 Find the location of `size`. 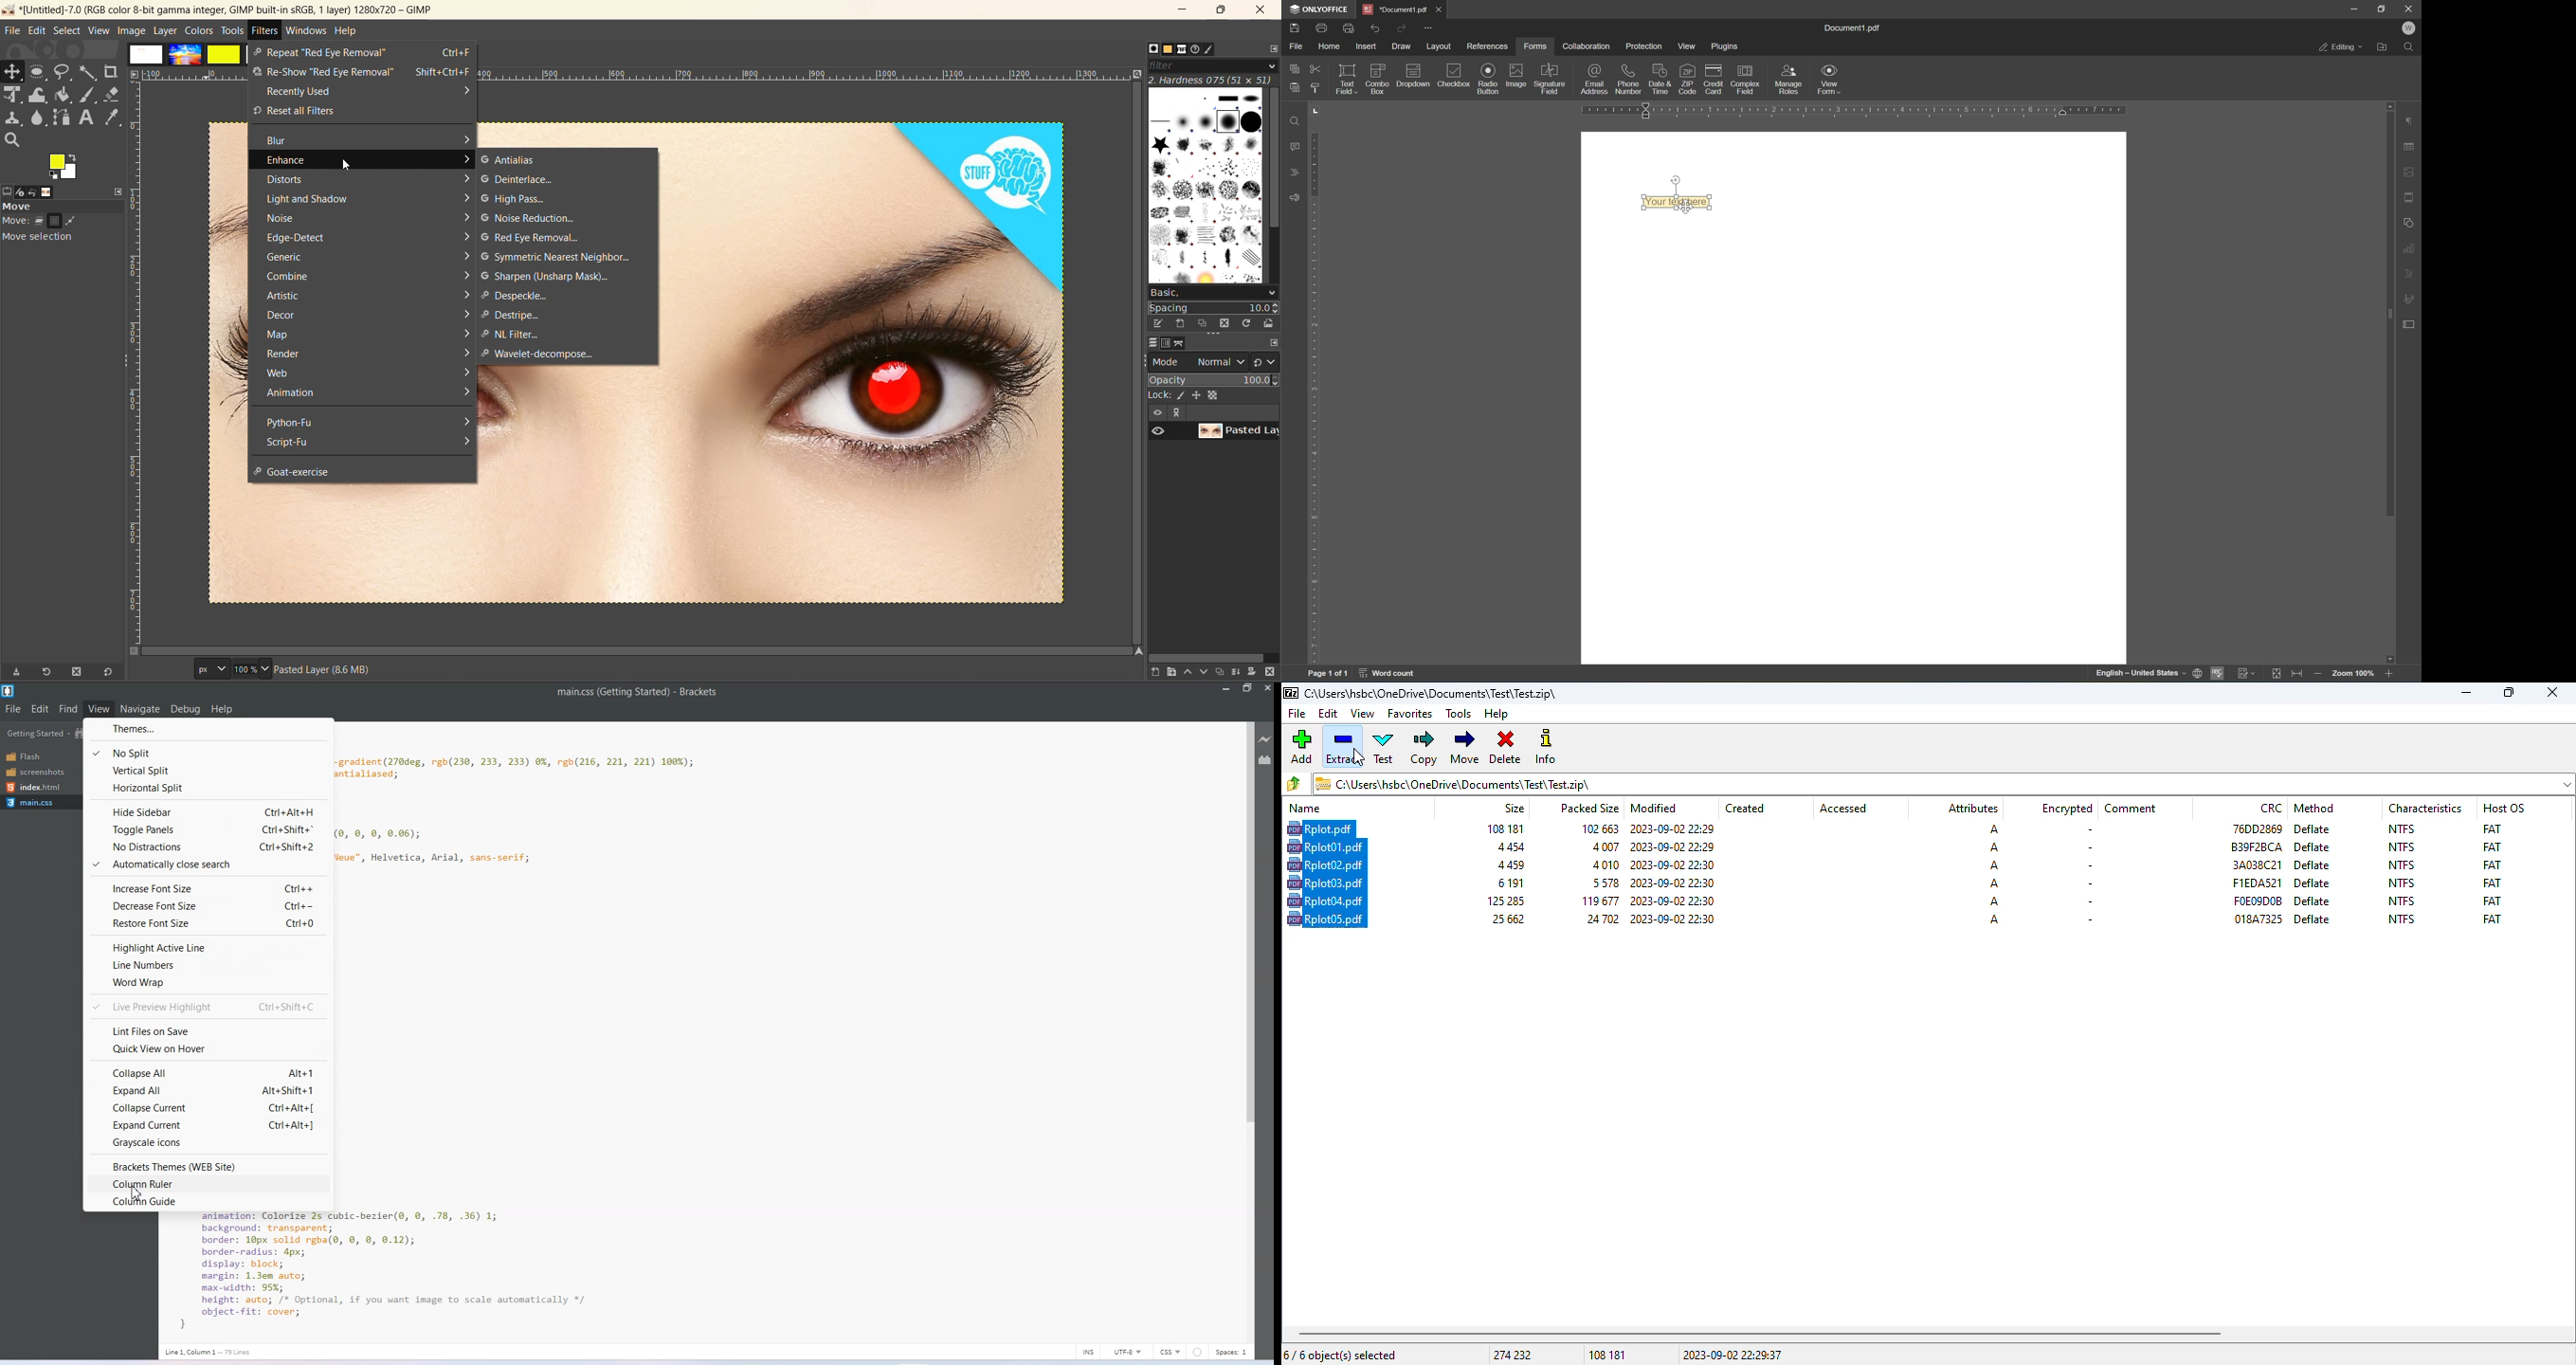

size is located at coordinates (232, 668).